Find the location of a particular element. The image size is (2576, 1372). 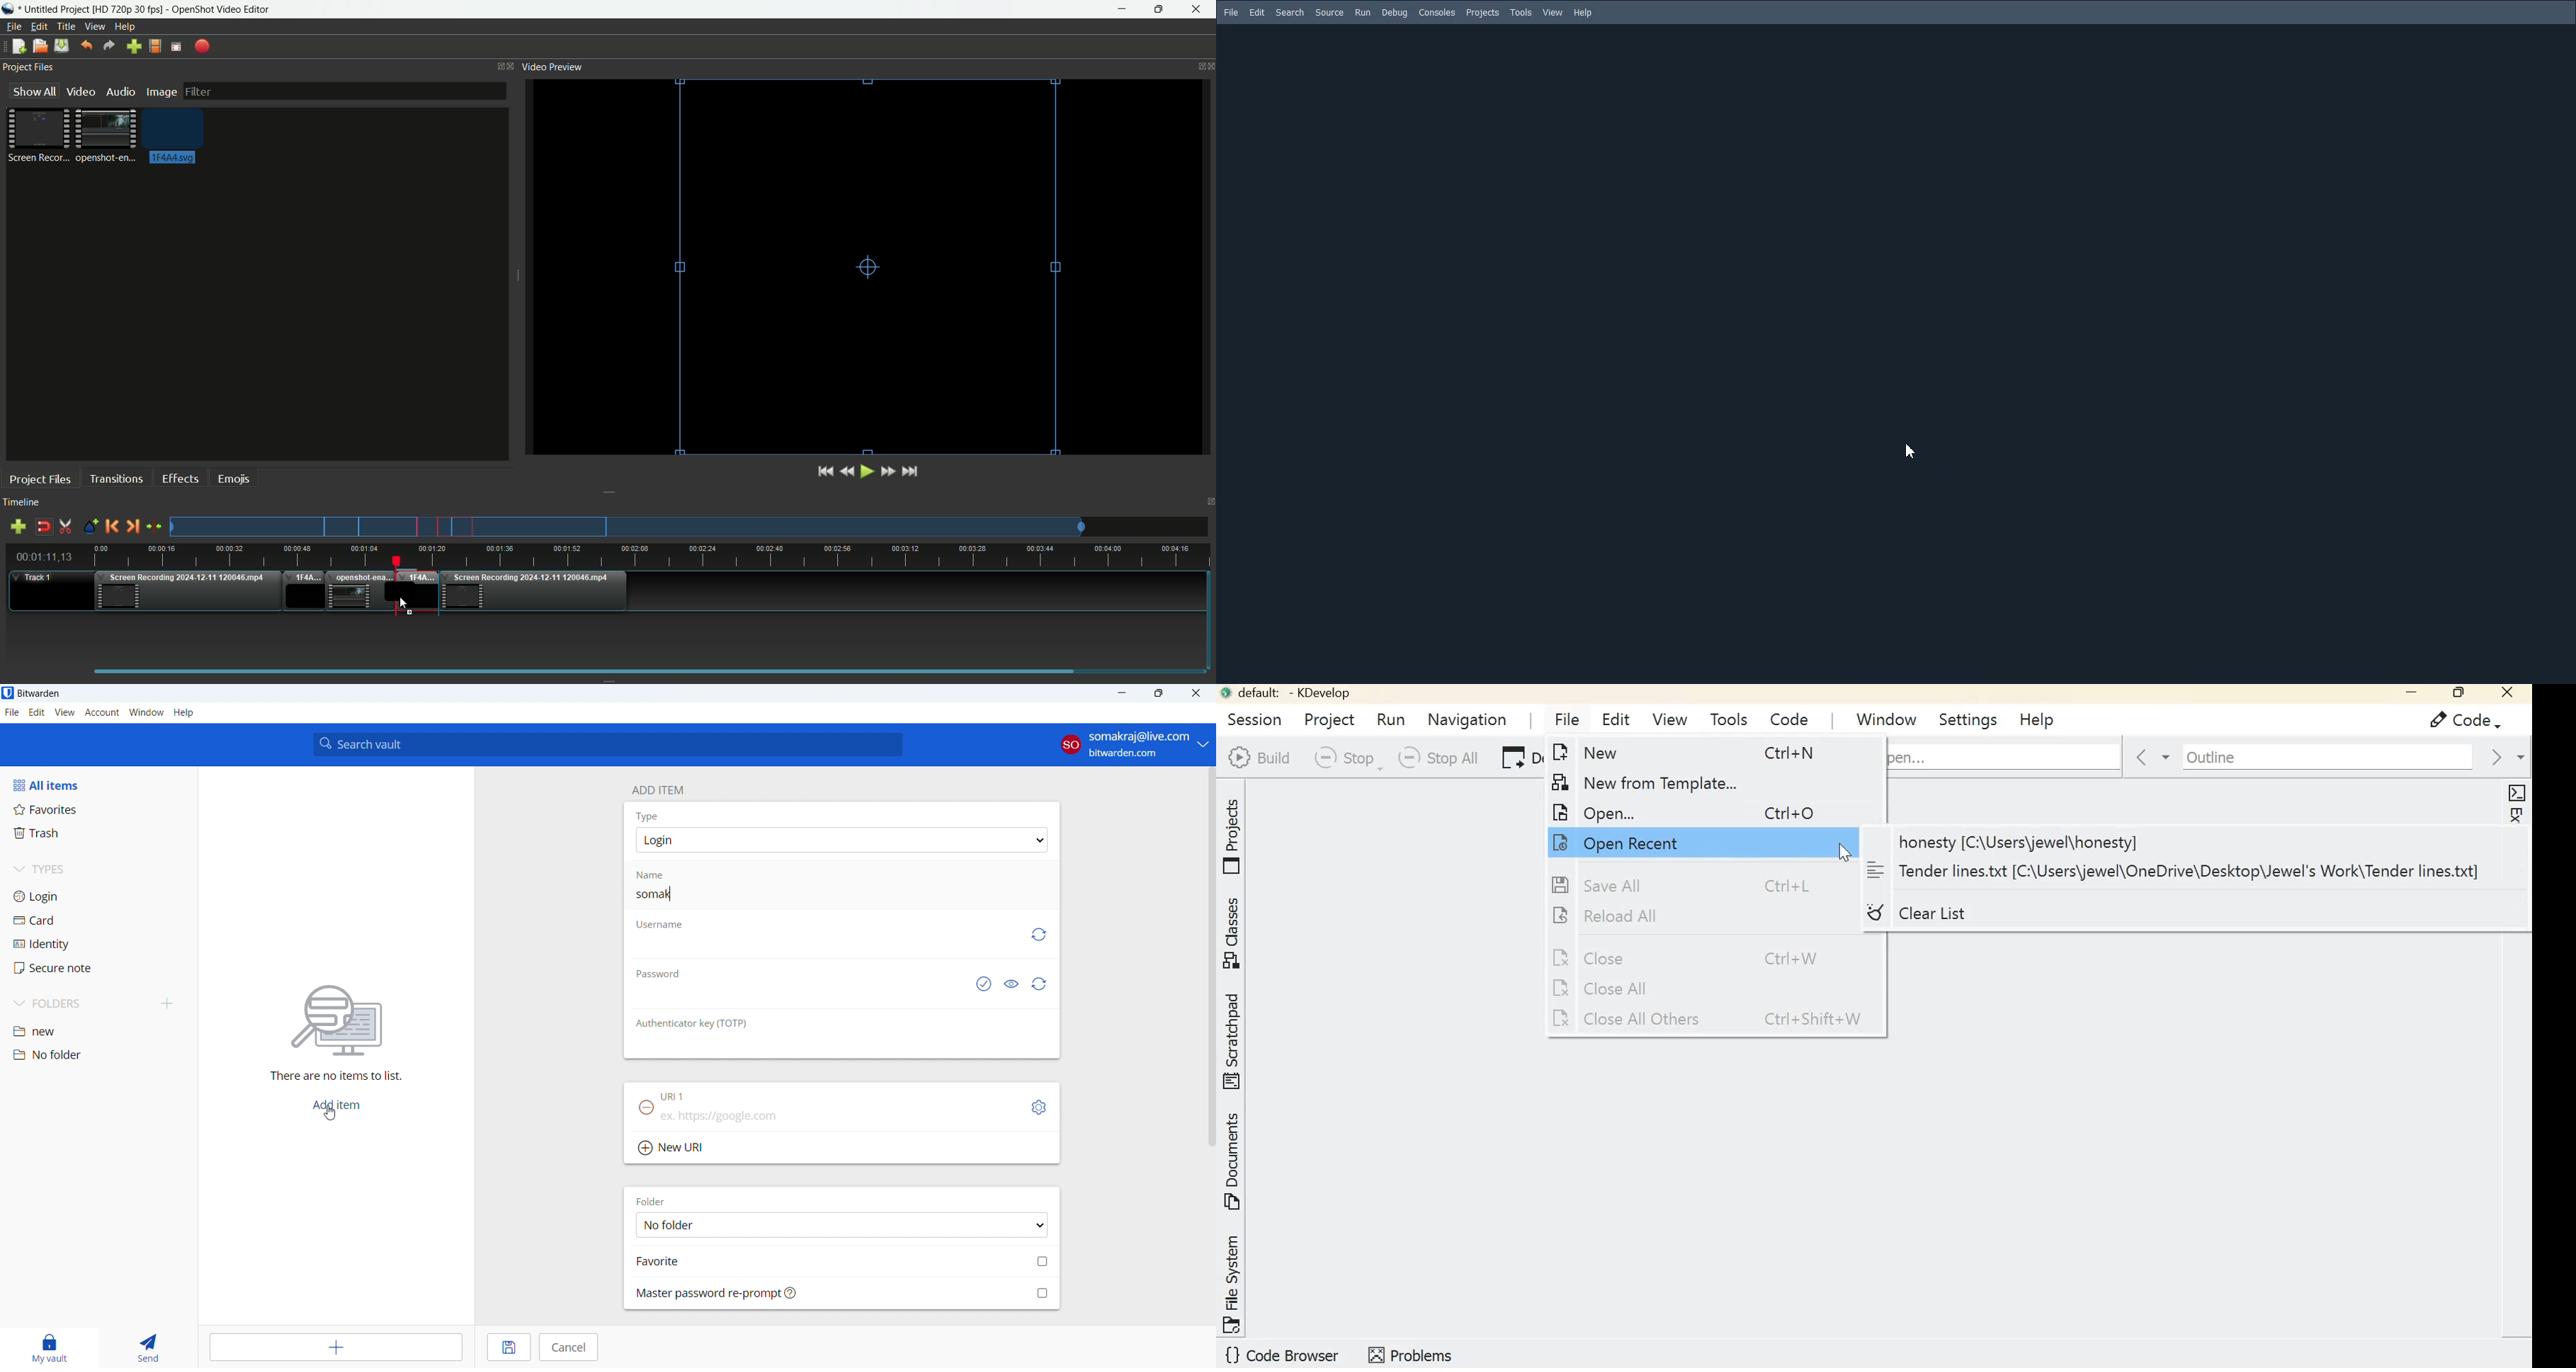

Image is located at coordinates (161, 93).